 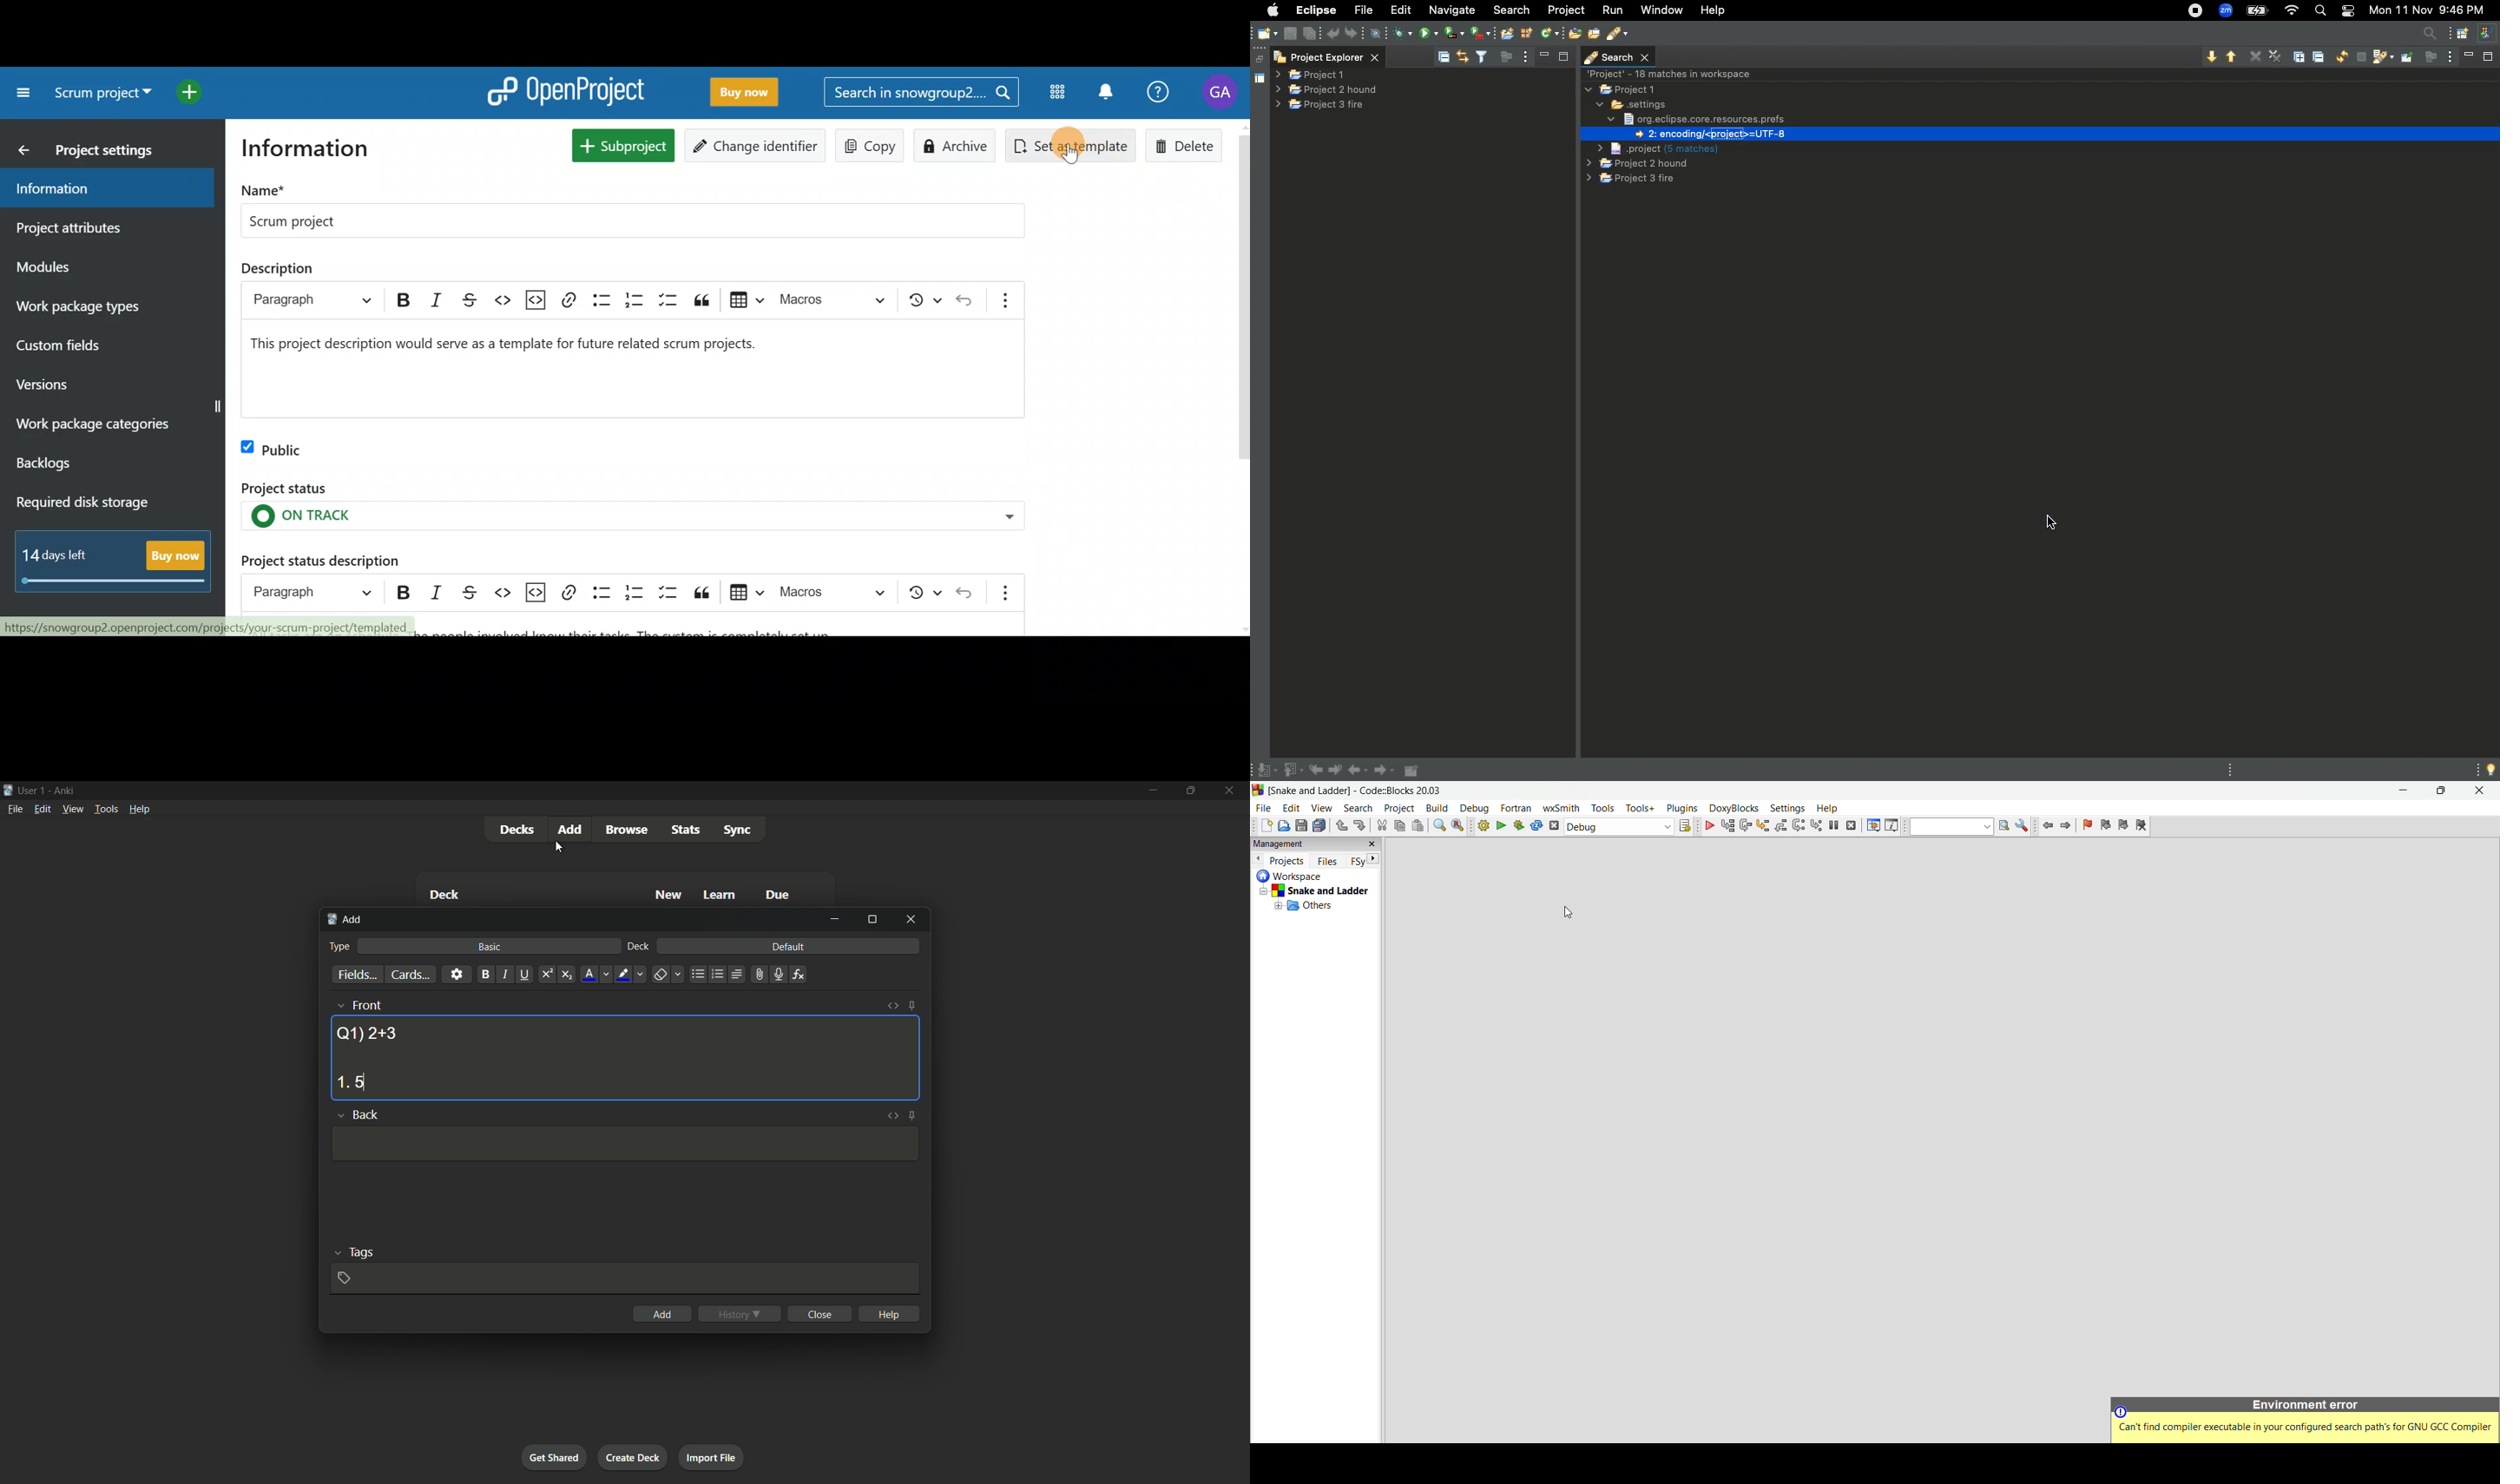 What do you see at coordinates (1382, 826) in the screenshot?
I see `cut` at bounding box center [1382, 826].